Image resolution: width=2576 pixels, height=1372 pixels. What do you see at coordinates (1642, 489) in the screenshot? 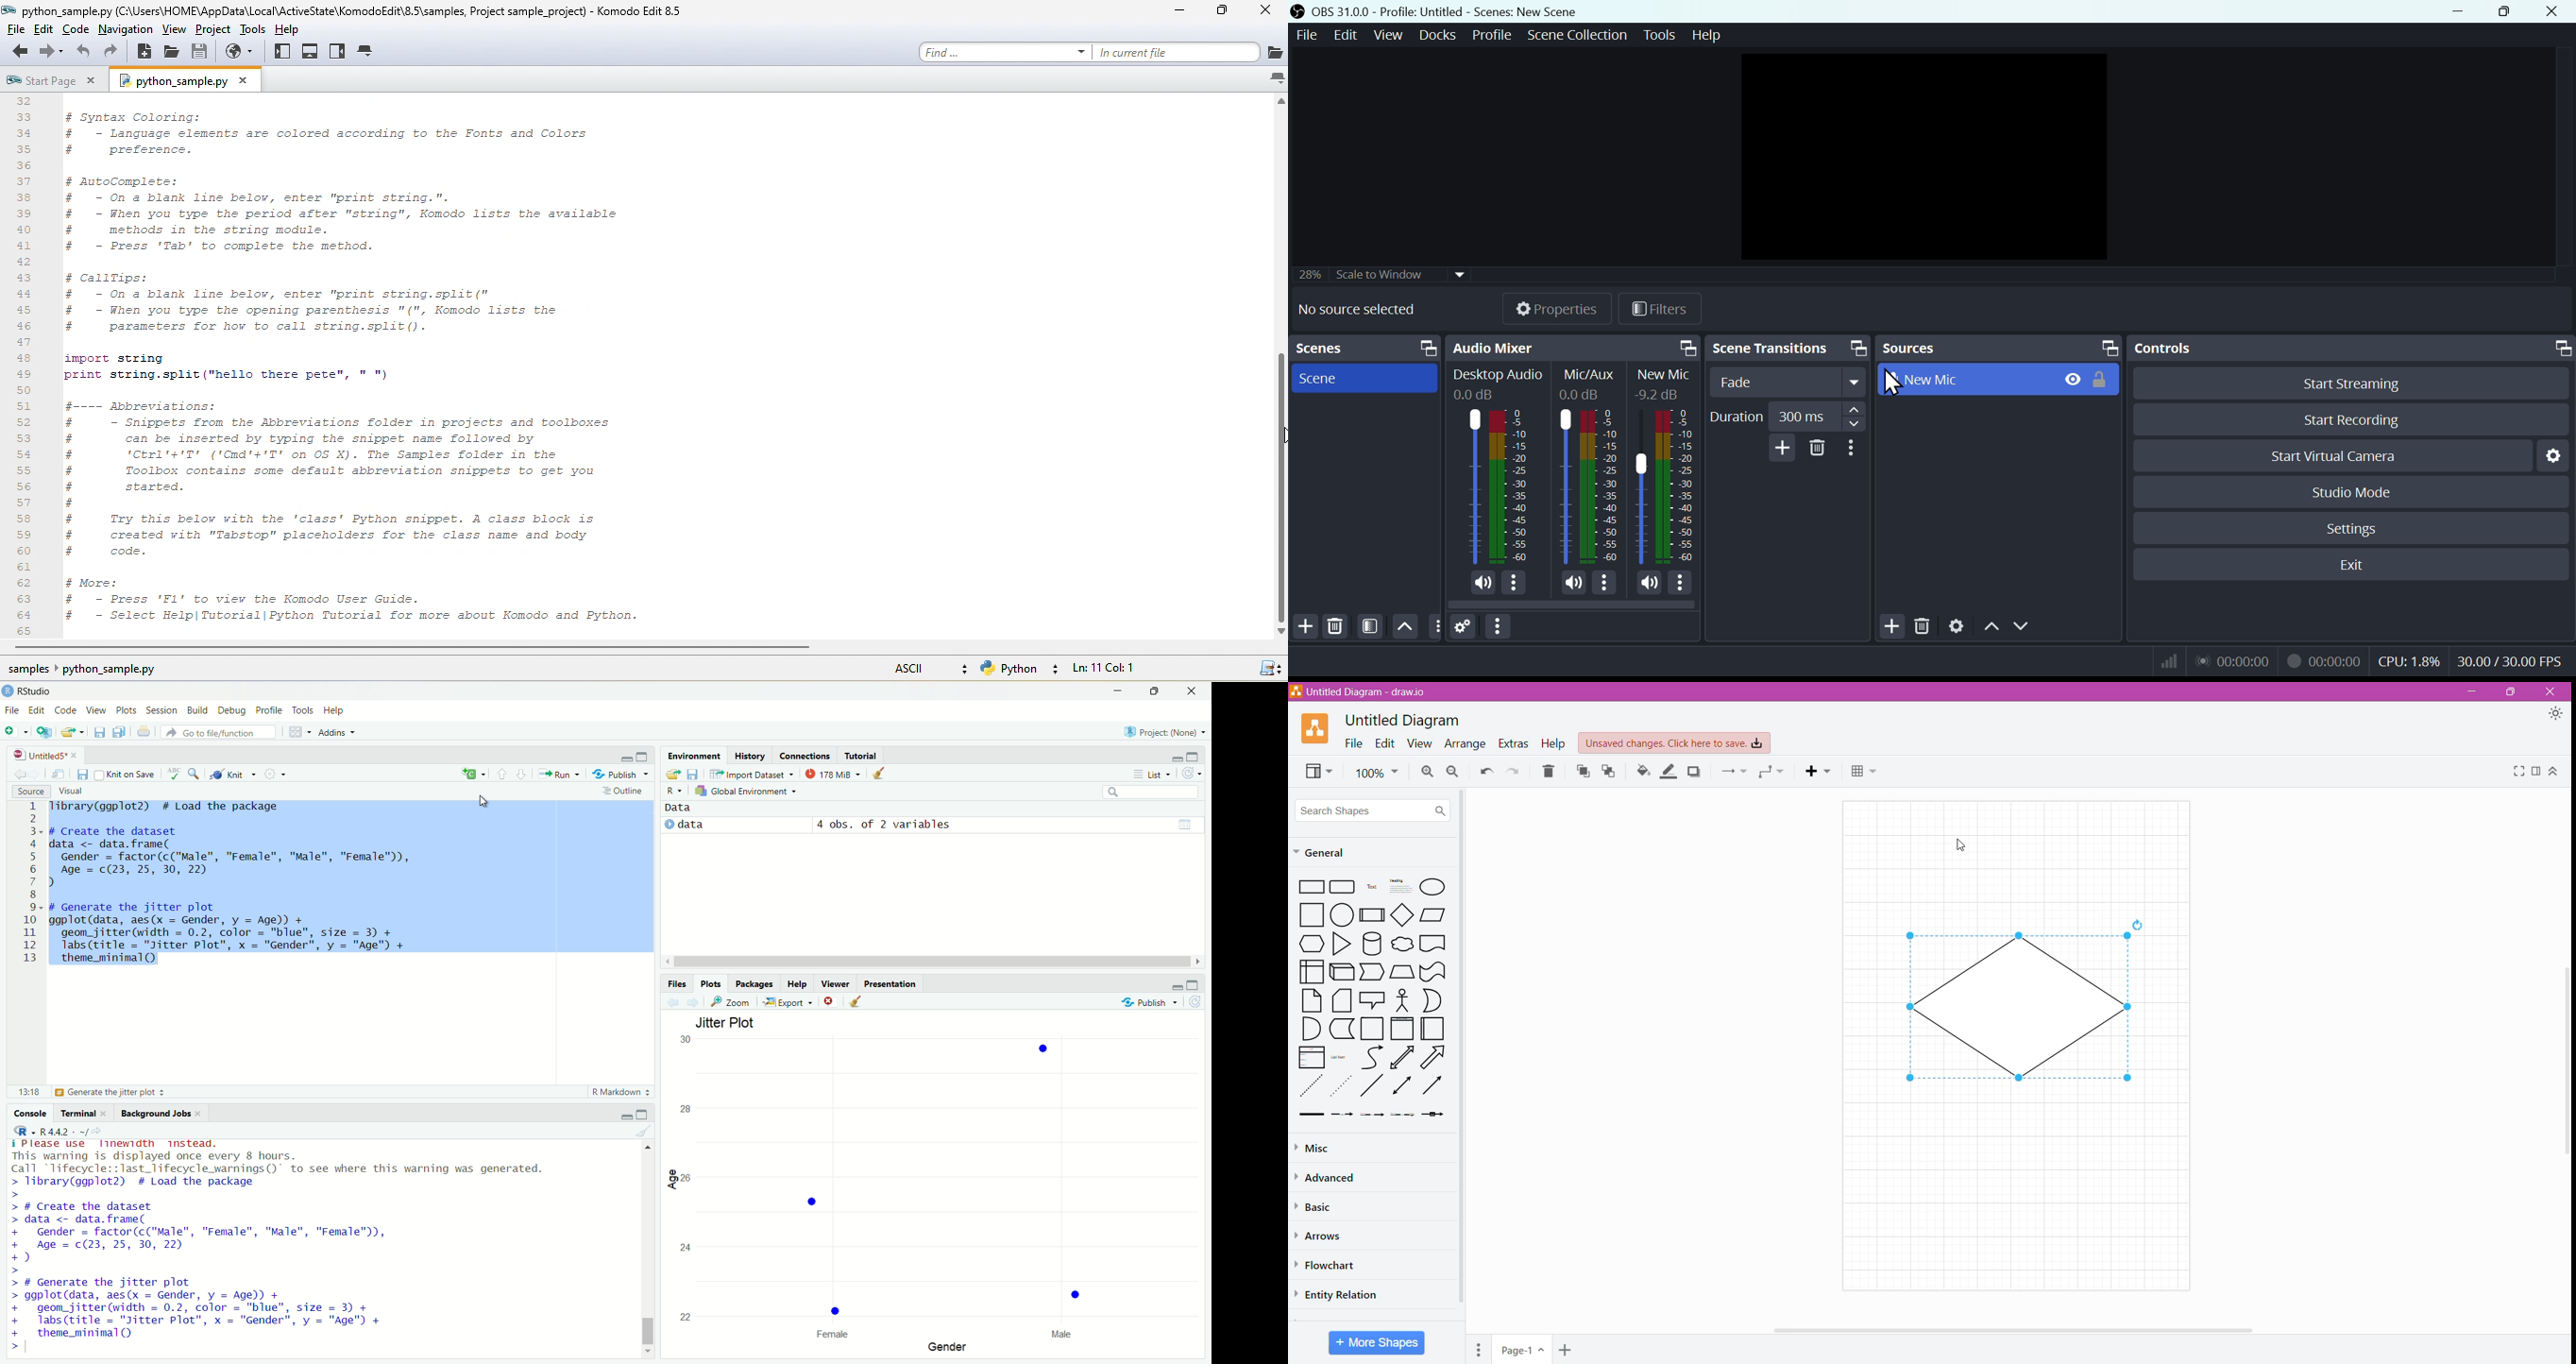
I see `New Mic` at bounding box center [1642, 489].